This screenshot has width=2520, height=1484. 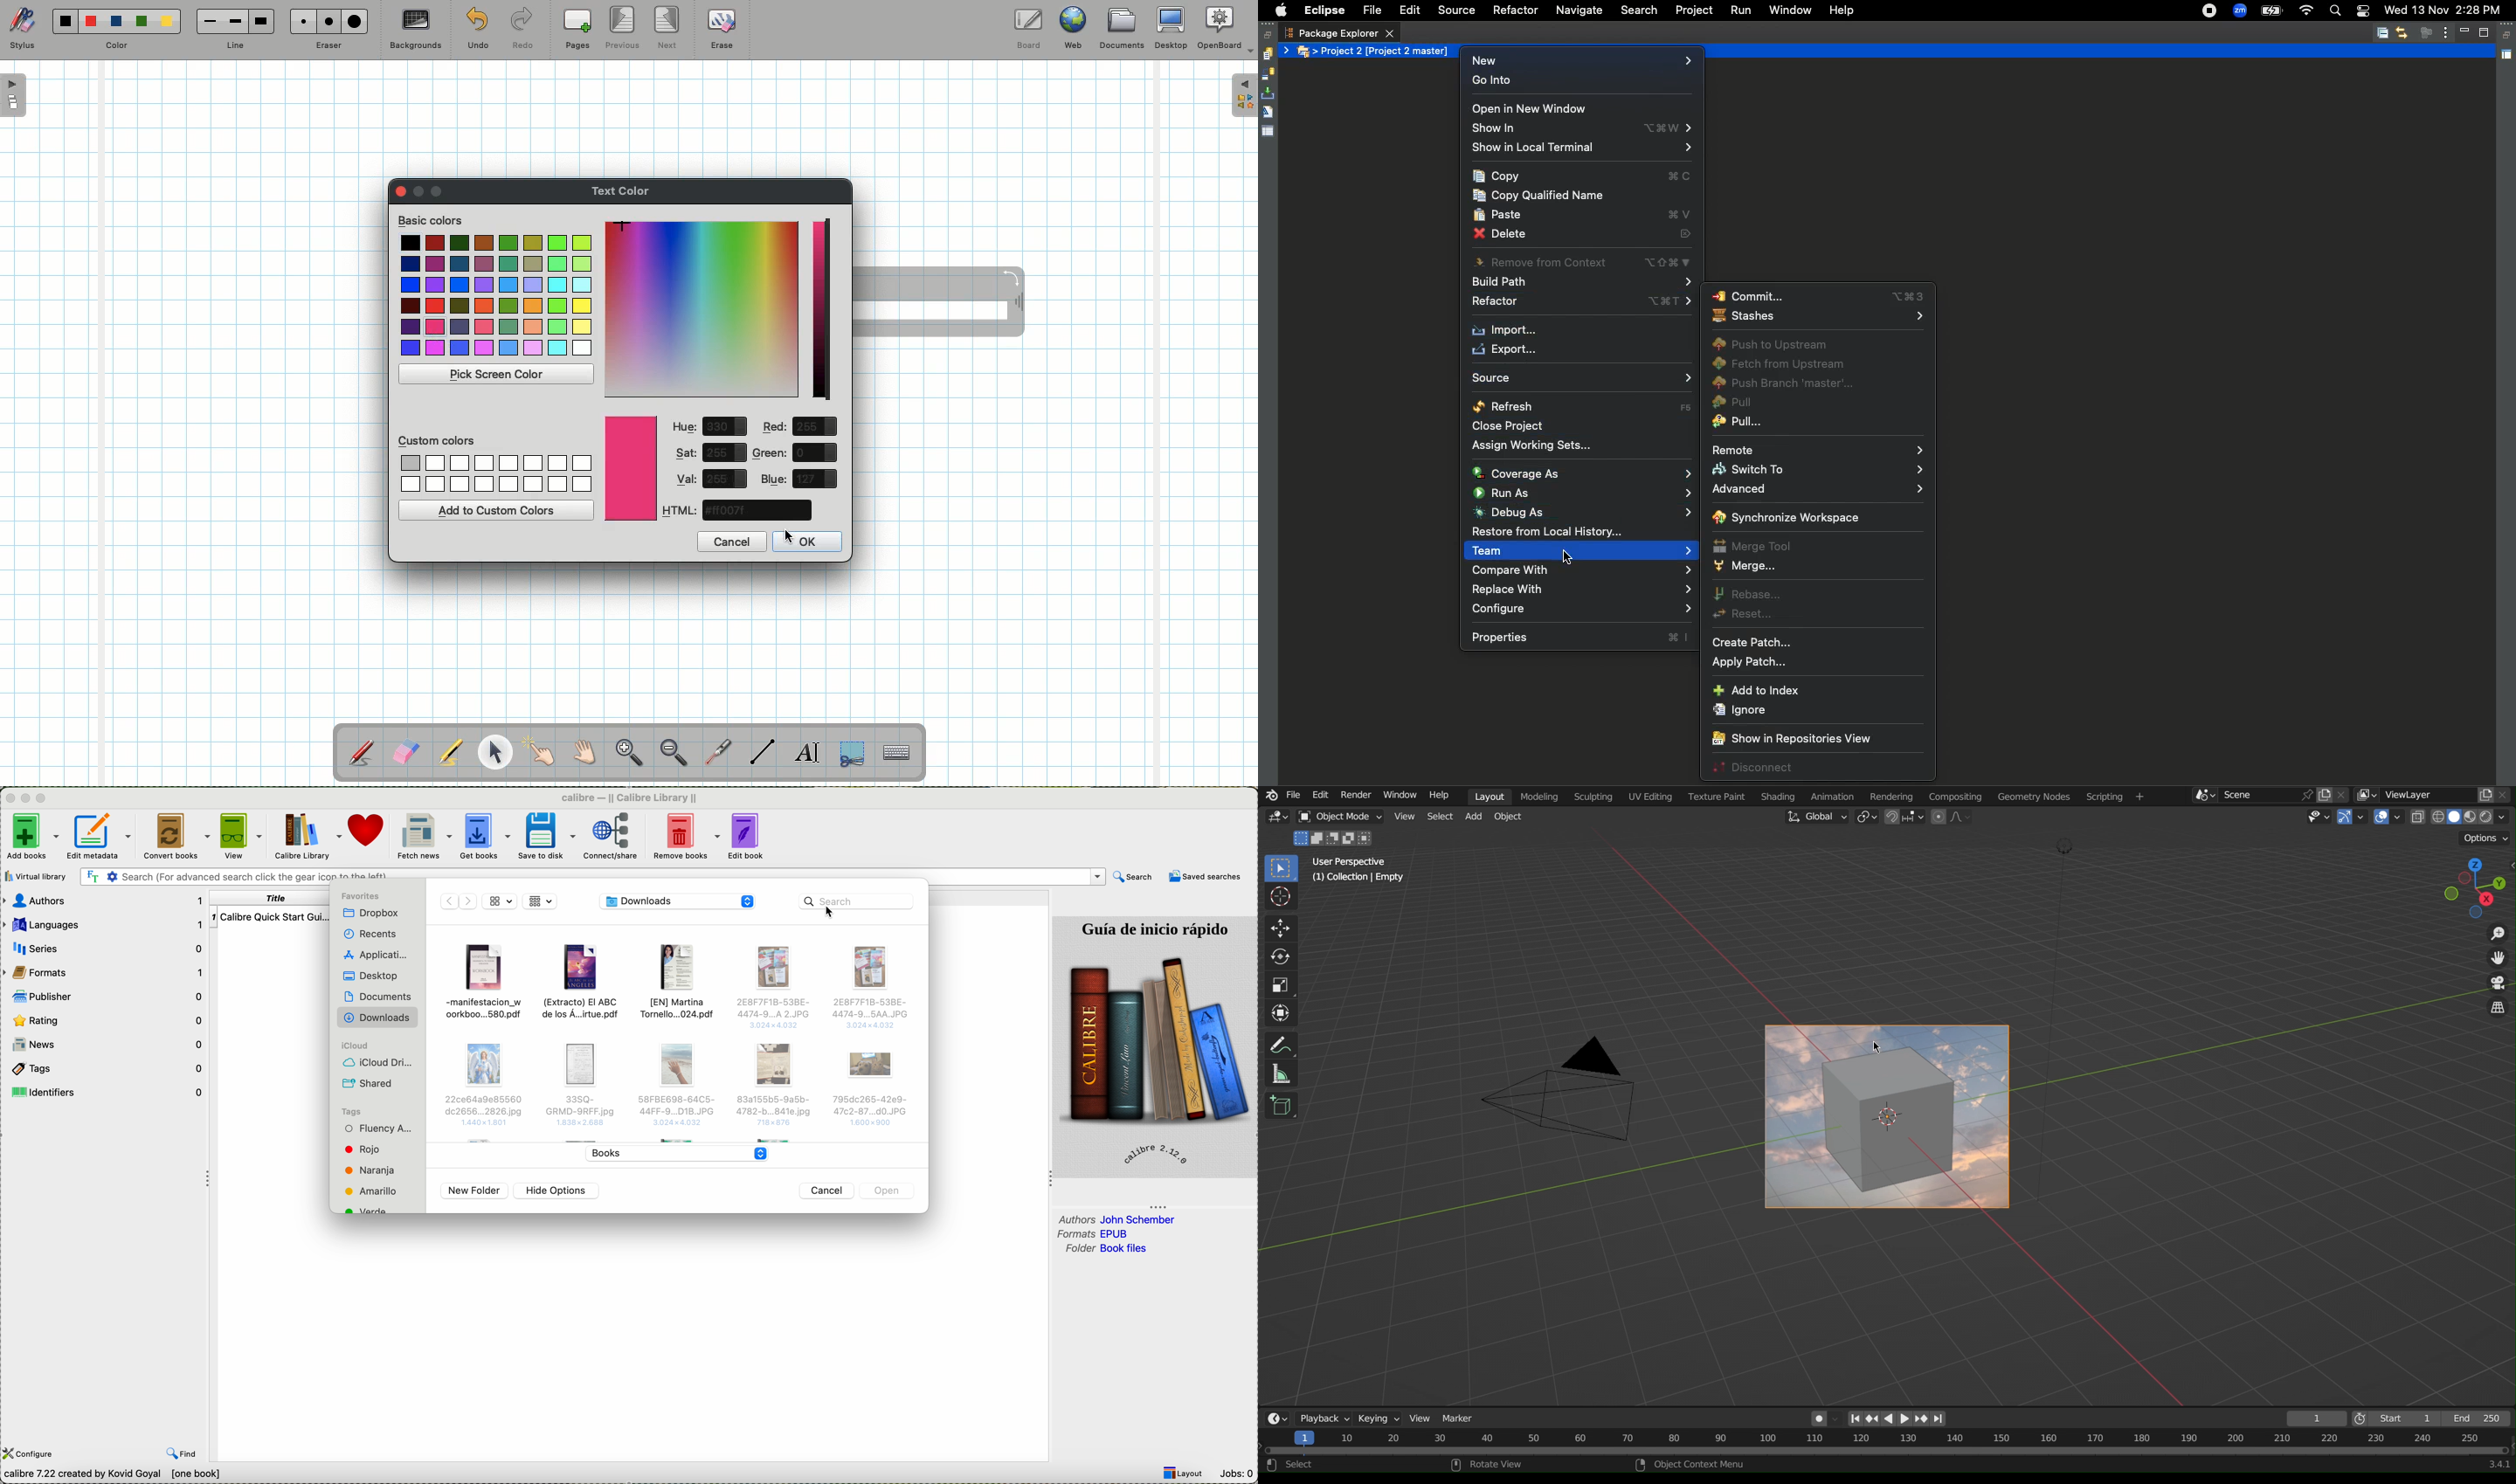 What do you see at coordinates (1865, 818) in the screenshot?
I see `Transform Pivot Point` at bounding box center [1865, 818].